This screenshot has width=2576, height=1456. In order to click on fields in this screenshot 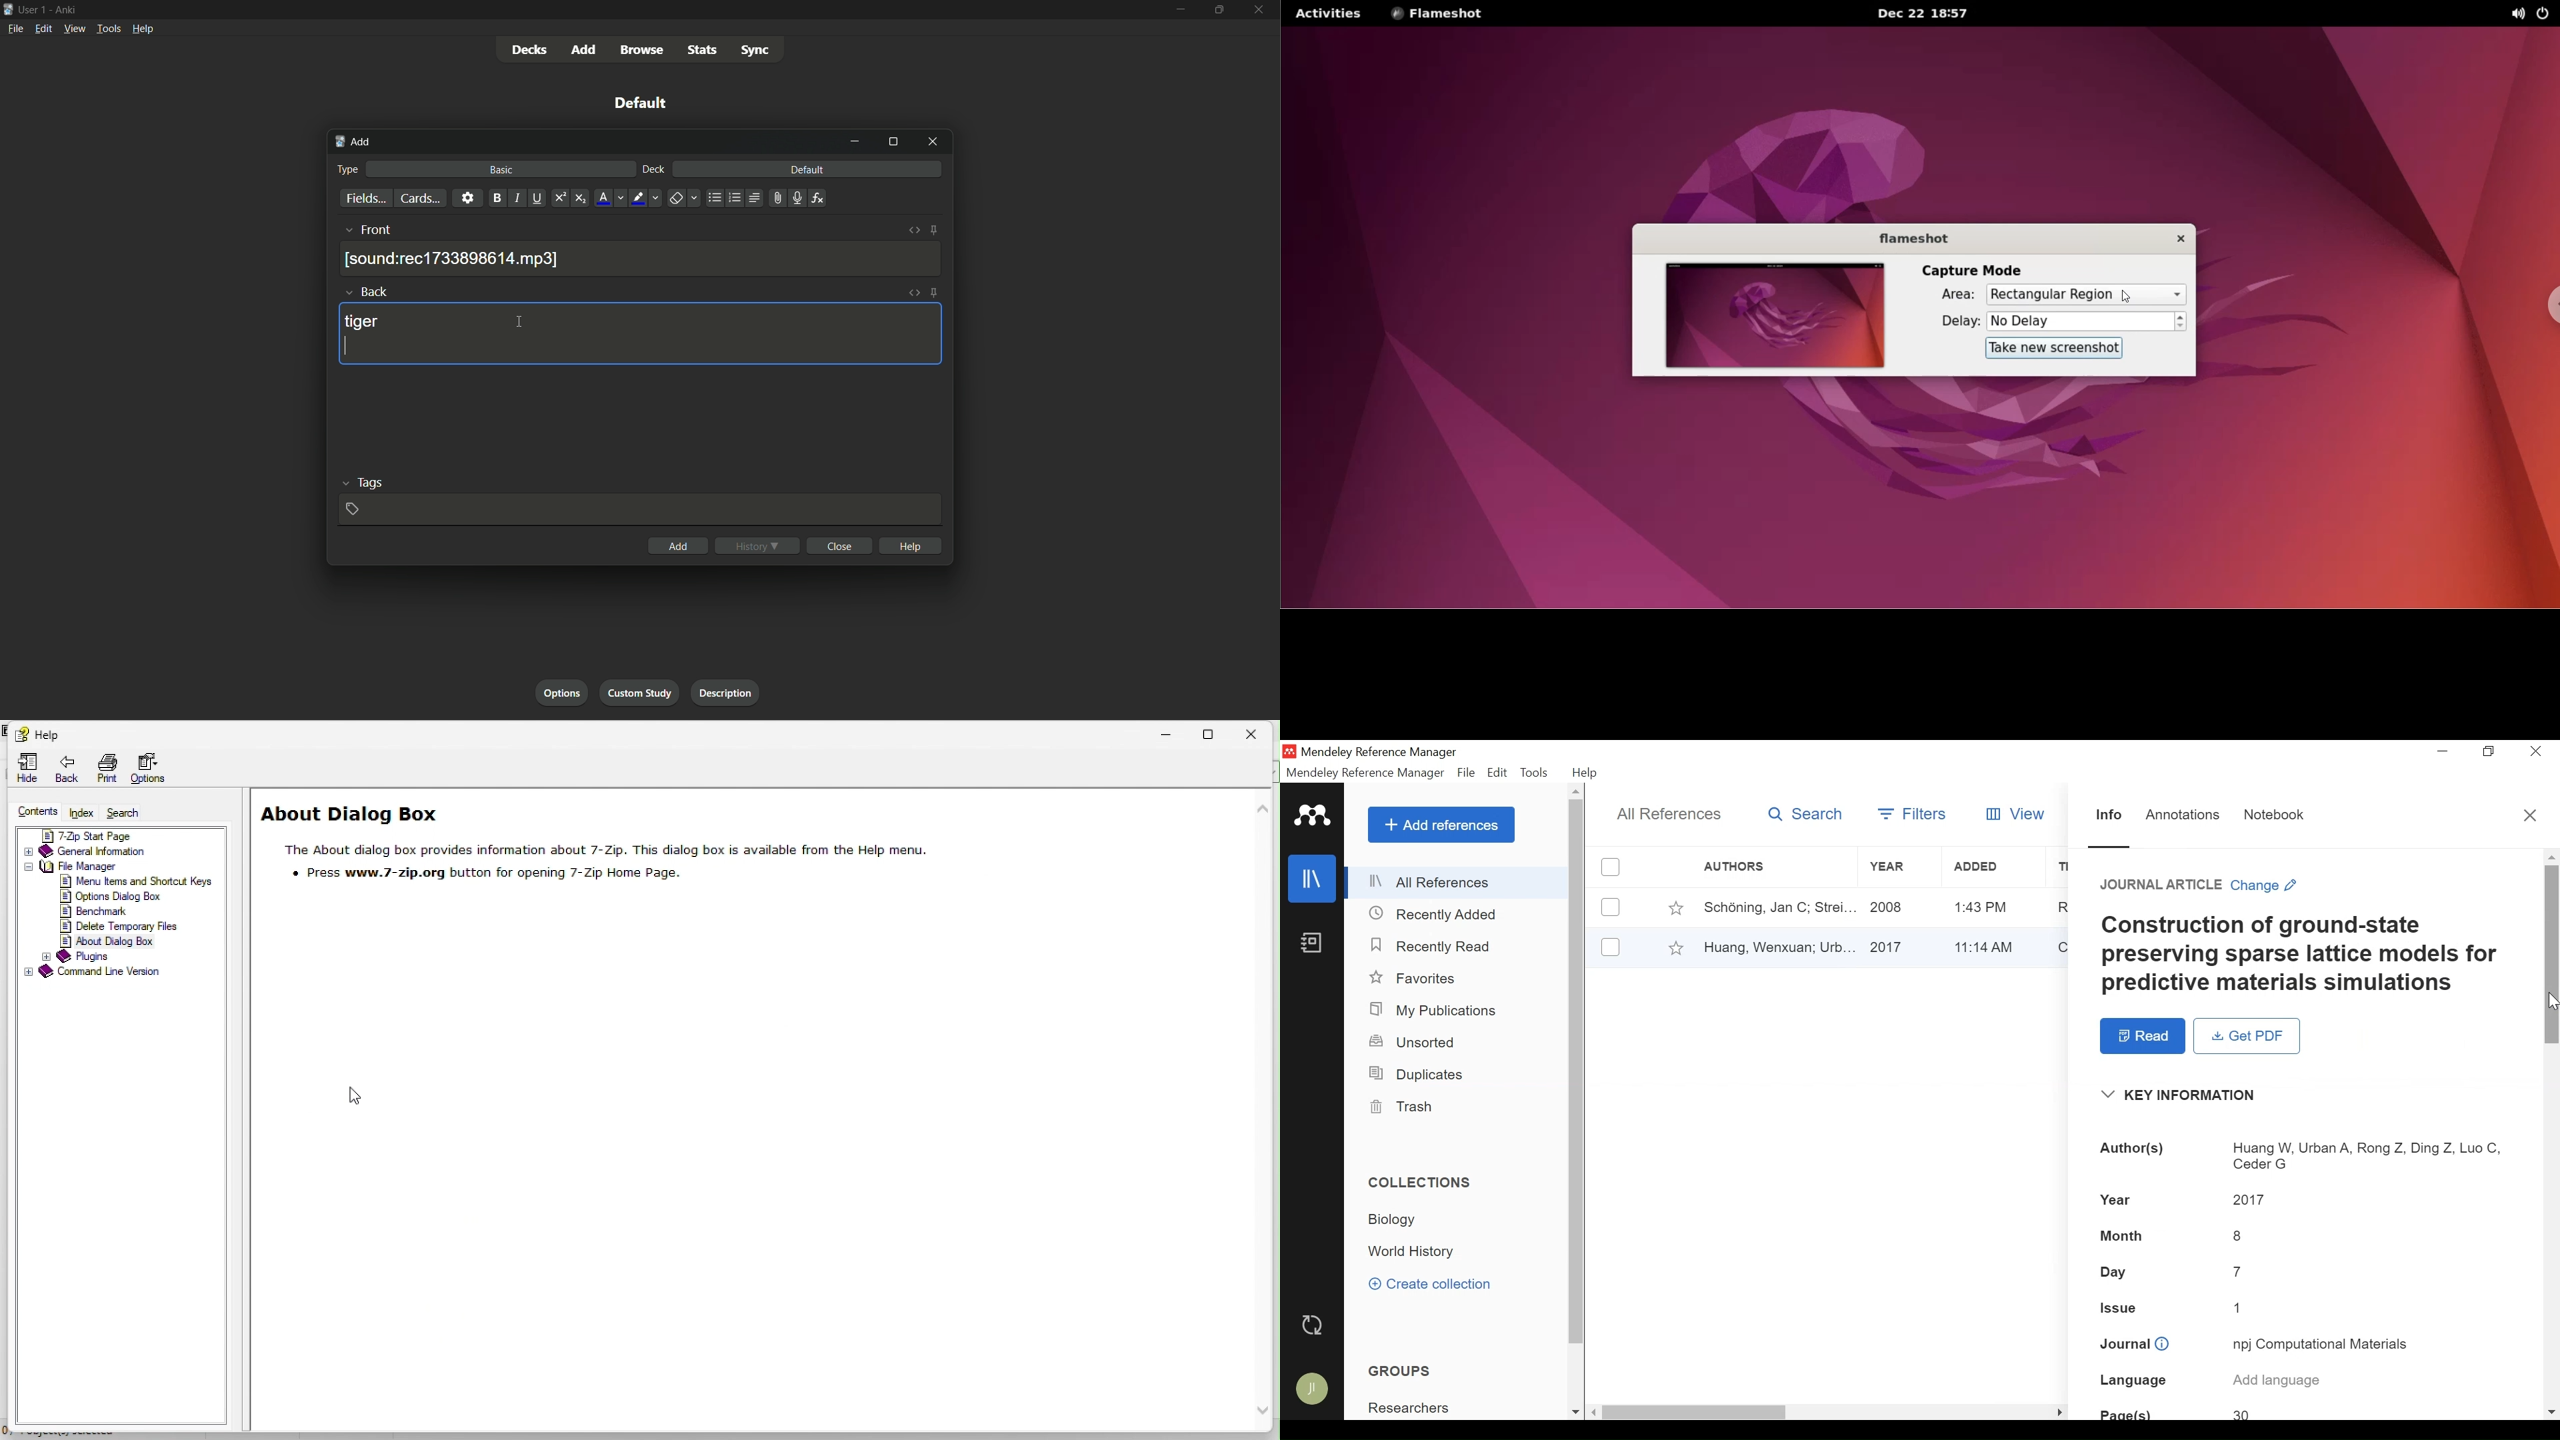, I will do `click(365, 199)`.